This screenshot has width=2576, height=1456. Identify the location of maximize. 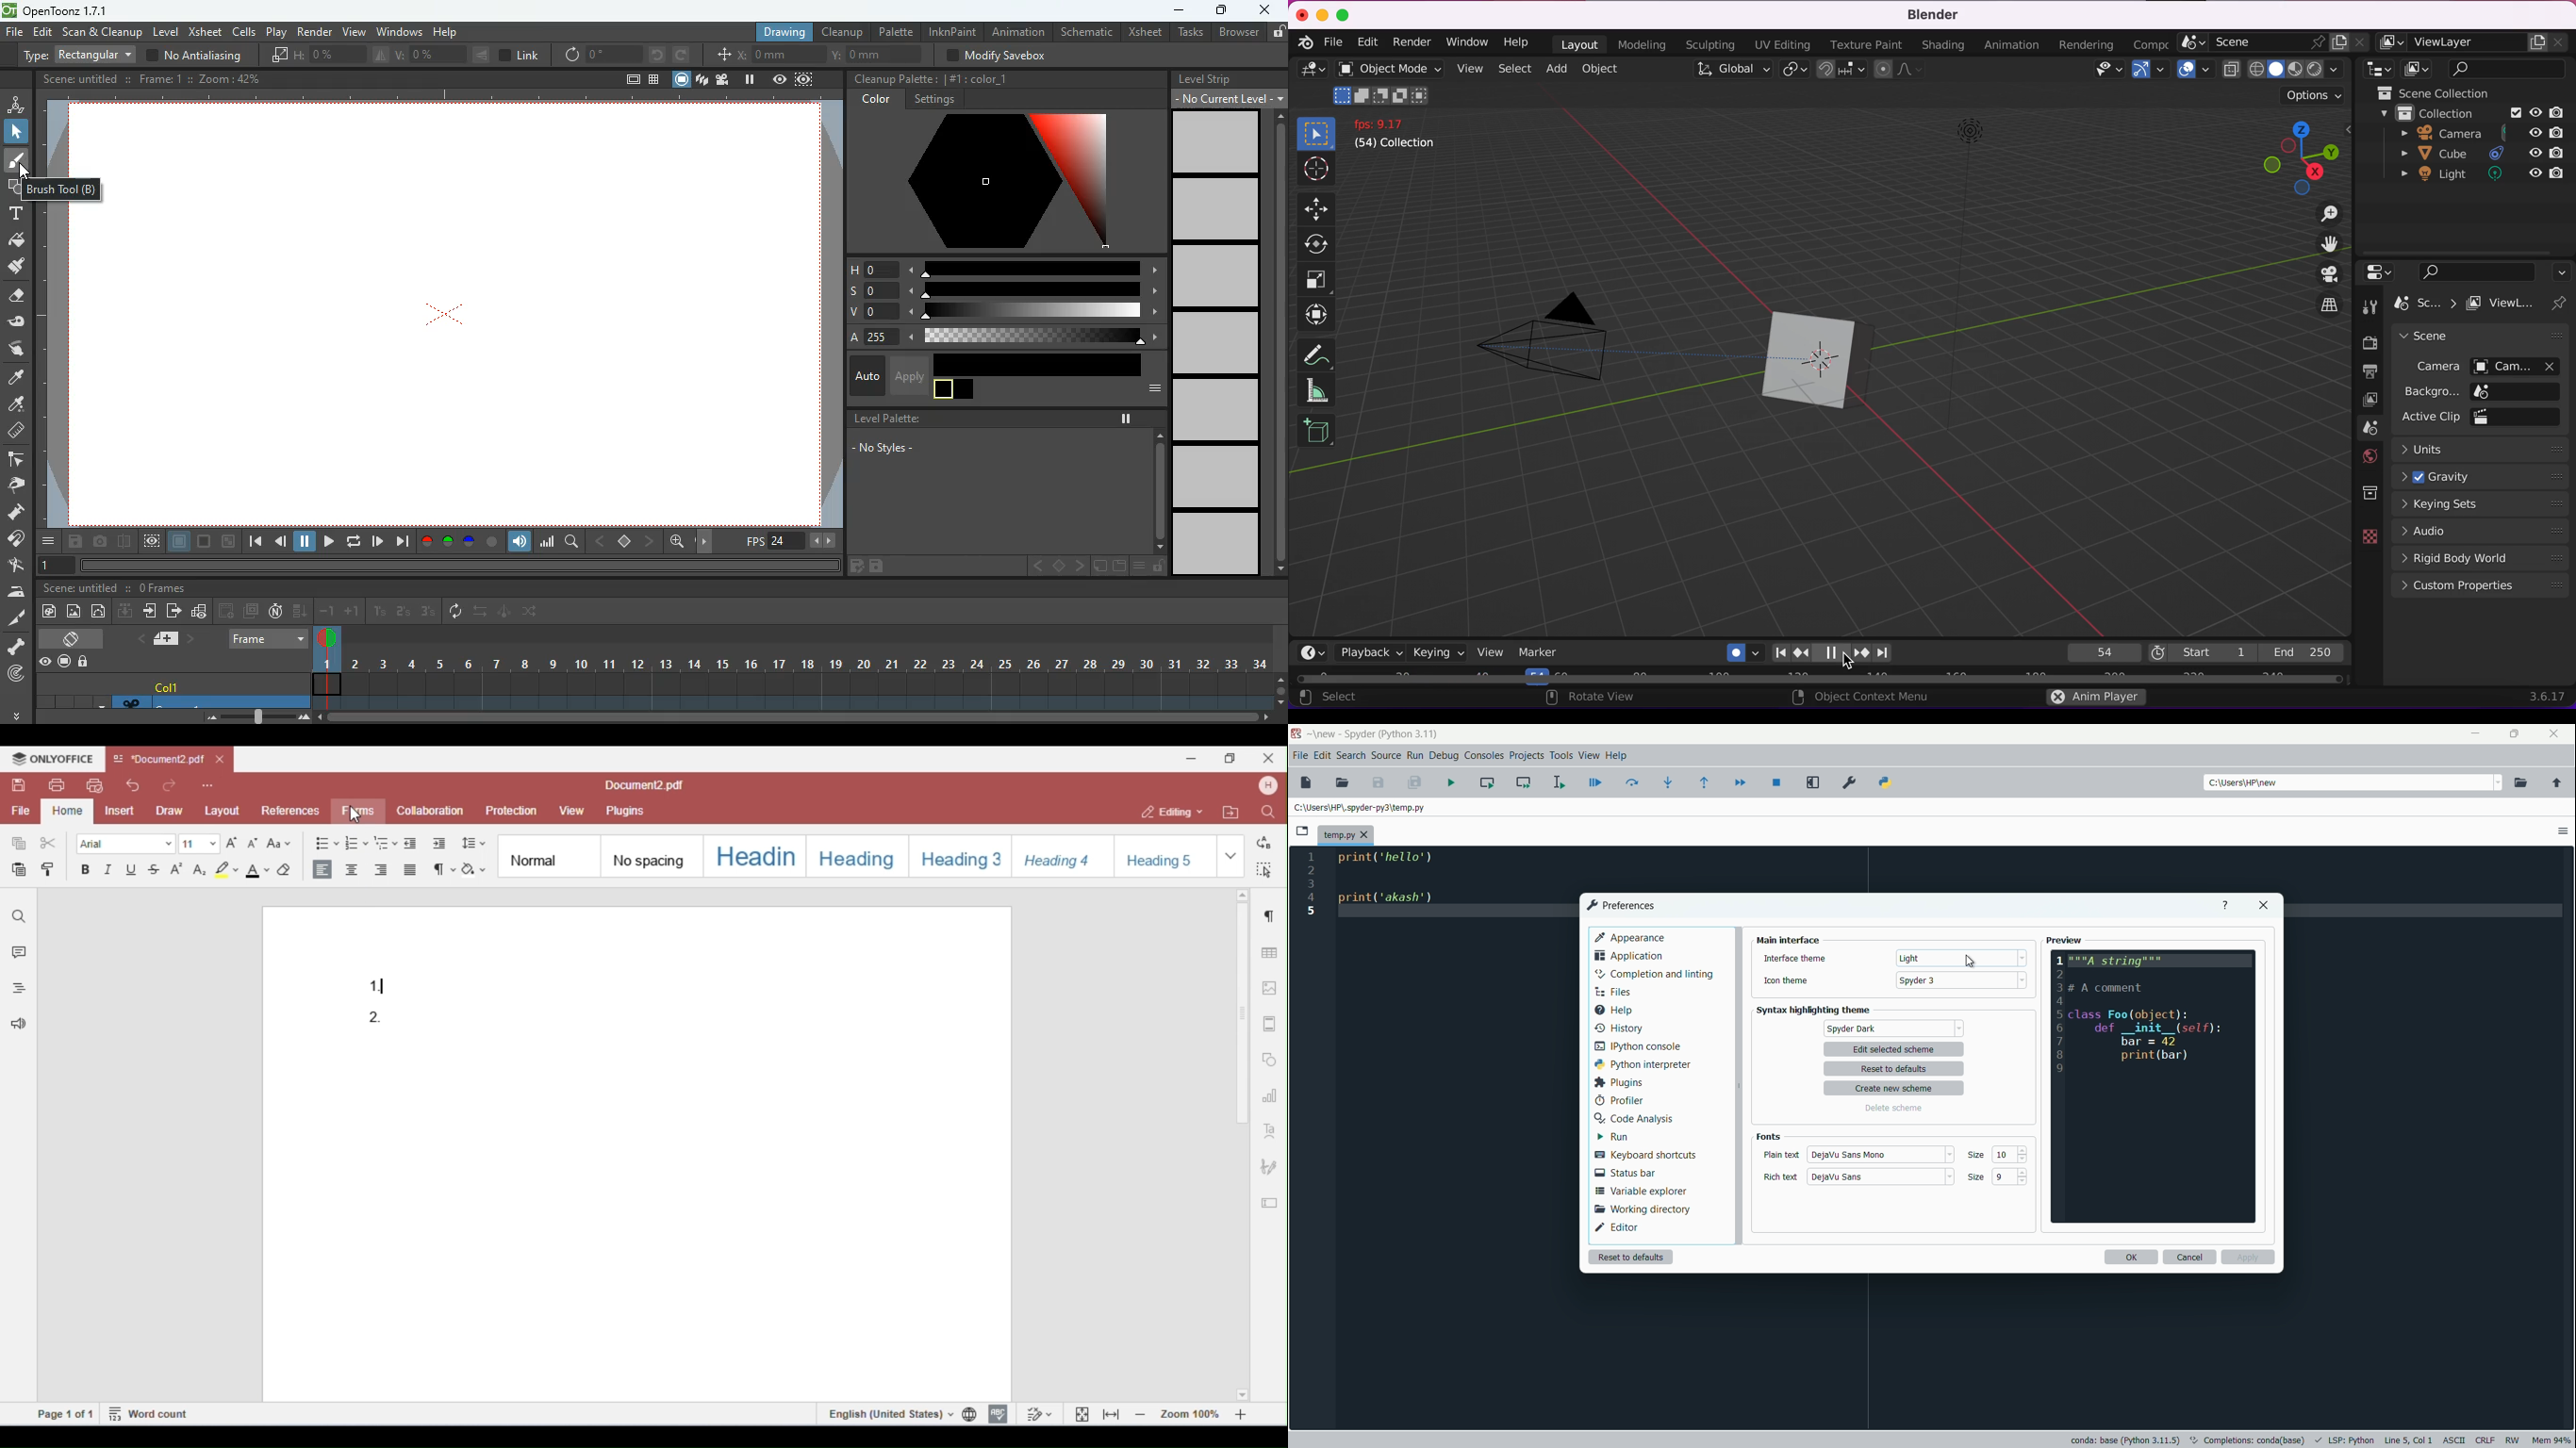
(1219, 12).